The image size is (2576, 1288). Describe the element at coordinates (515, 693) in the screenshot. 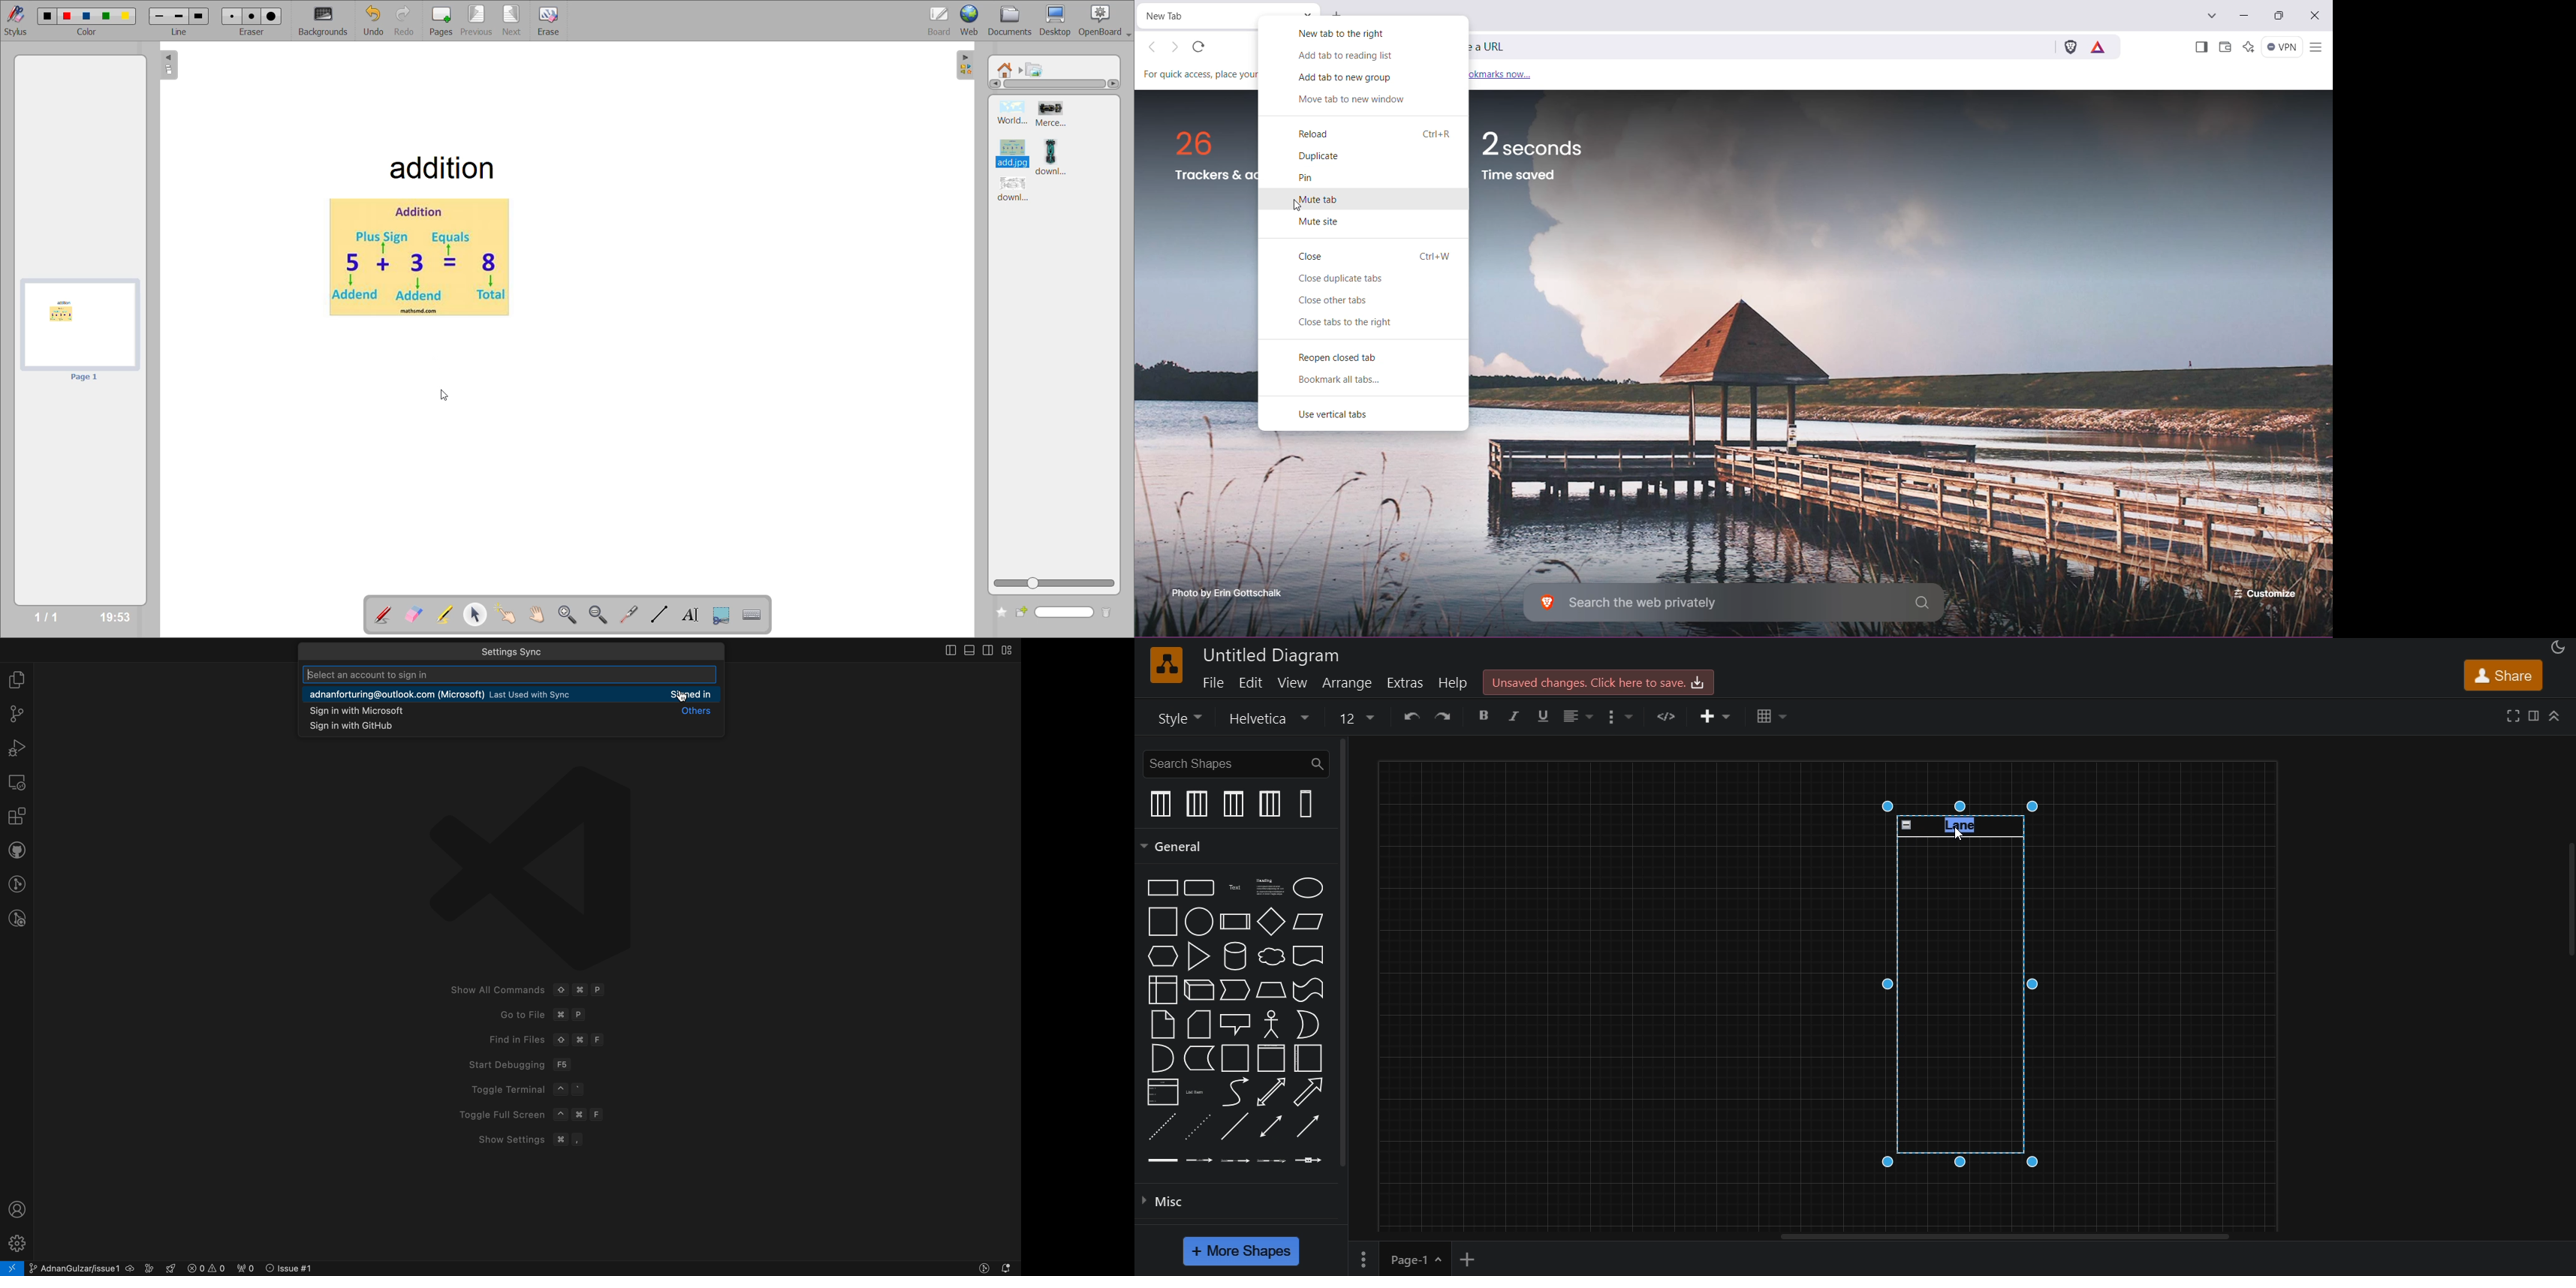

I see `connected account` at that location.